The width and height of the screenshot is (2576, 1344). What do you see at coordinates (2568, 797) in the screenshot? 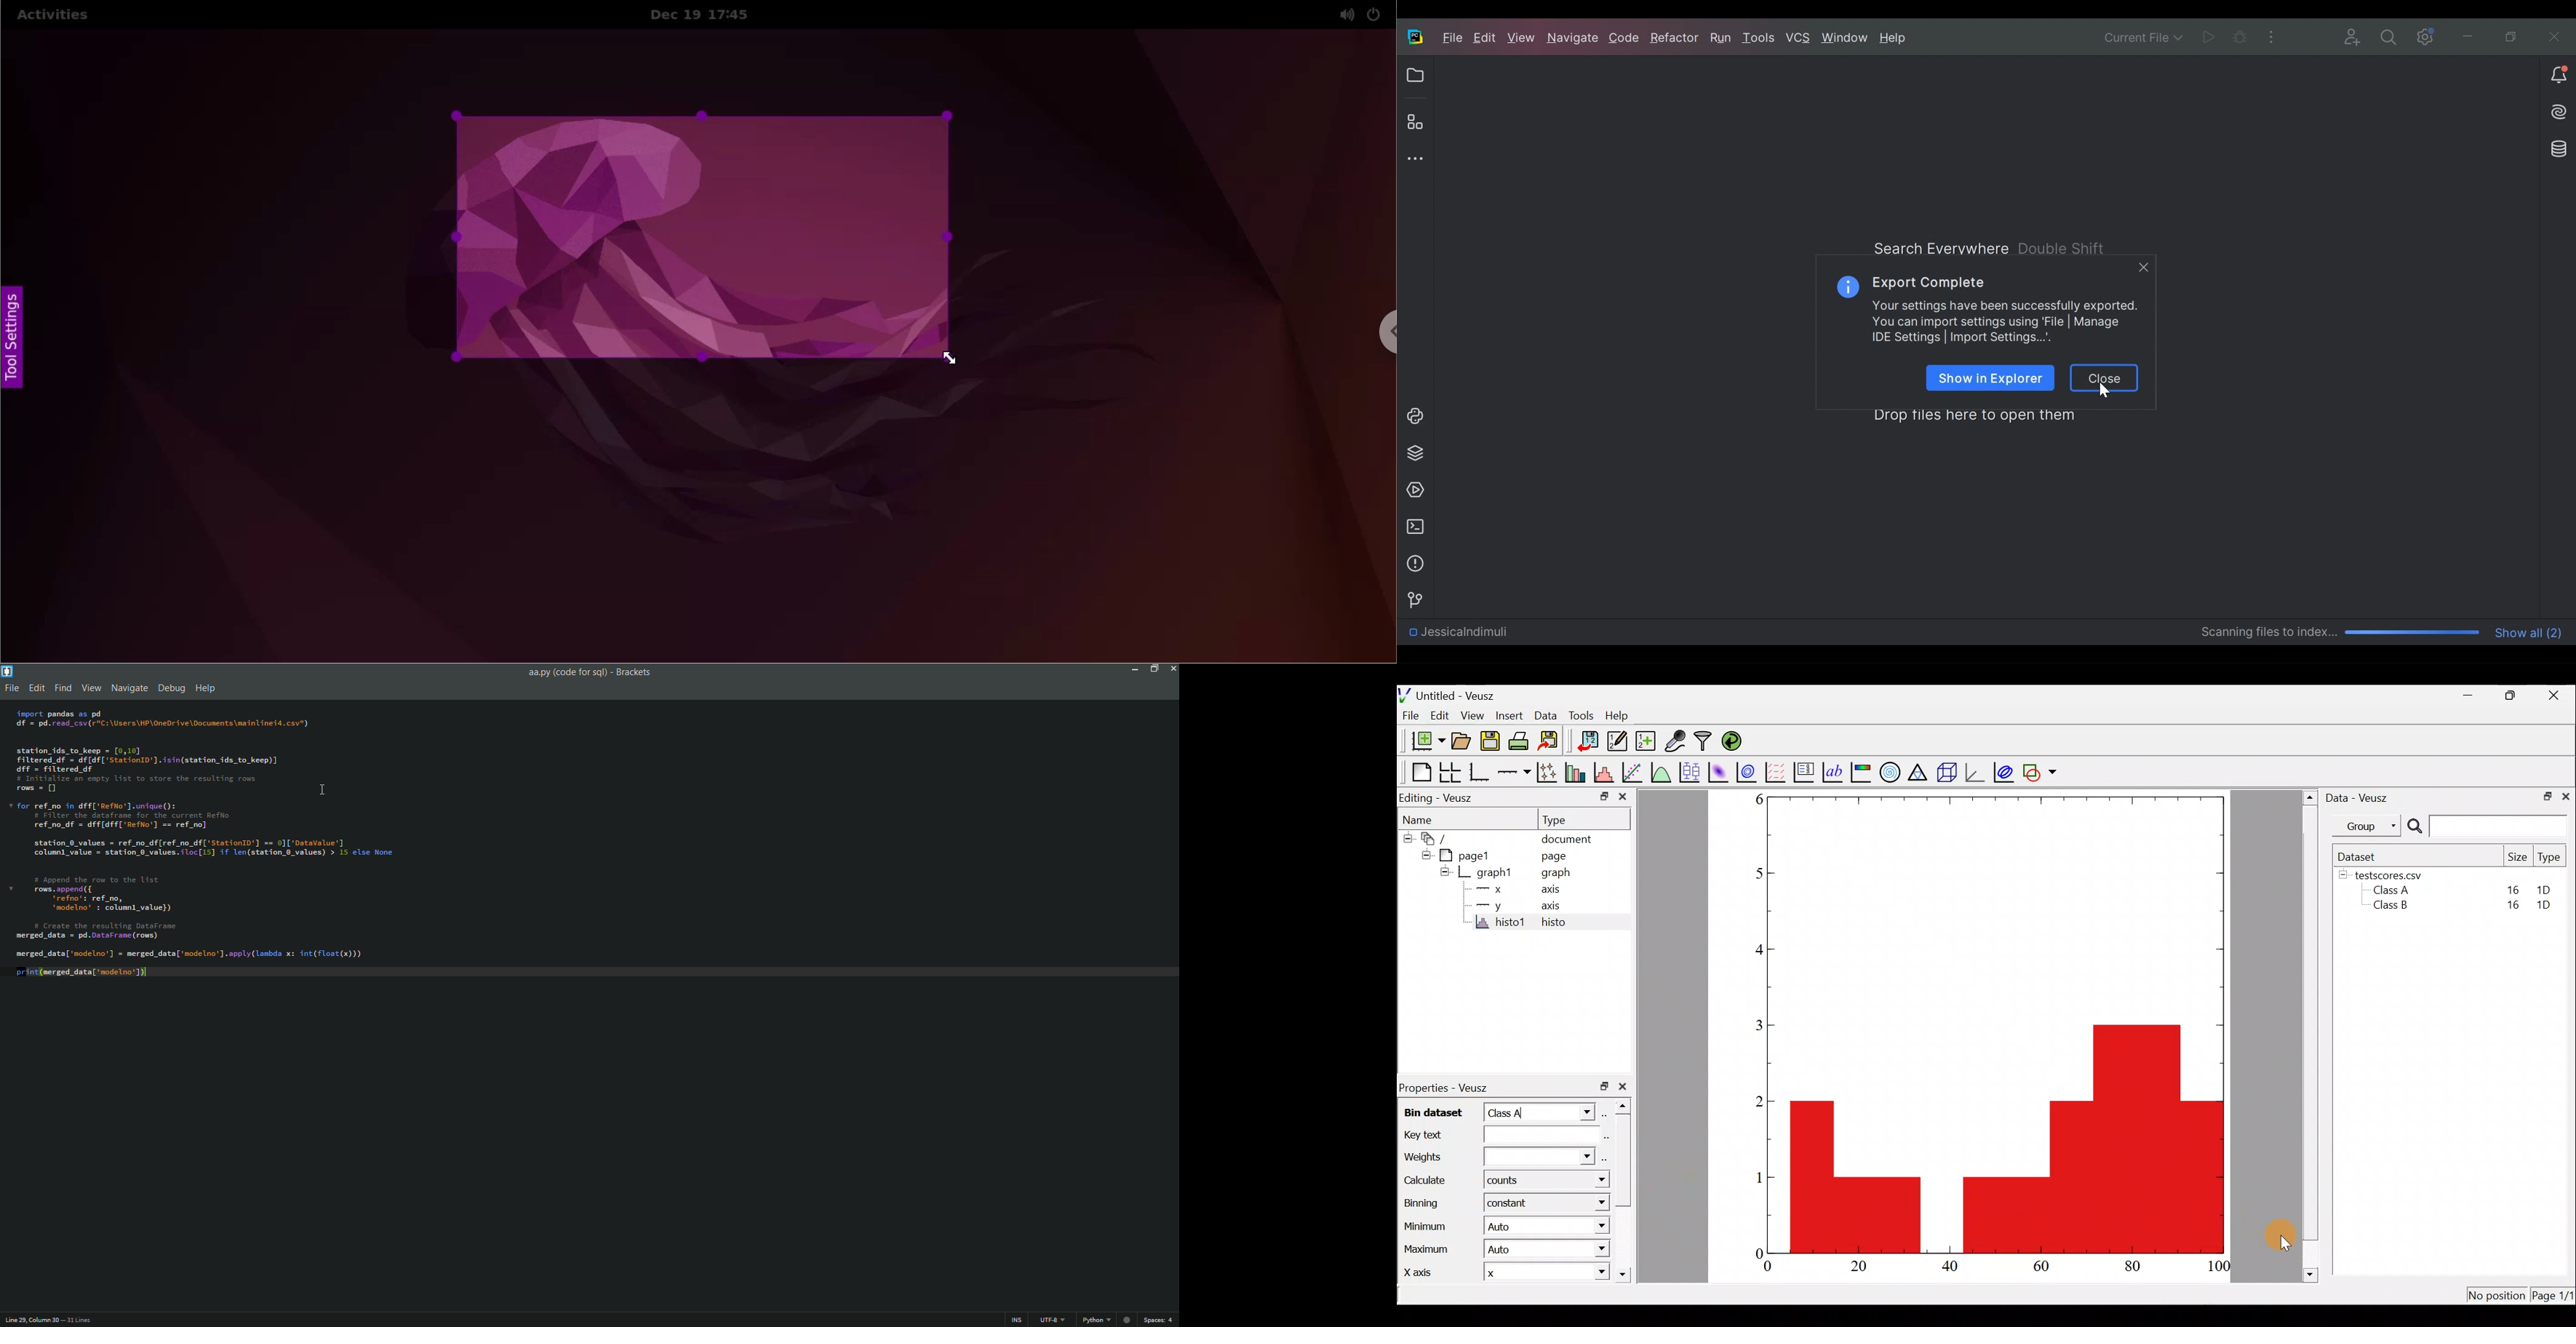
I see `Close` at bounding box center [2568, 797].